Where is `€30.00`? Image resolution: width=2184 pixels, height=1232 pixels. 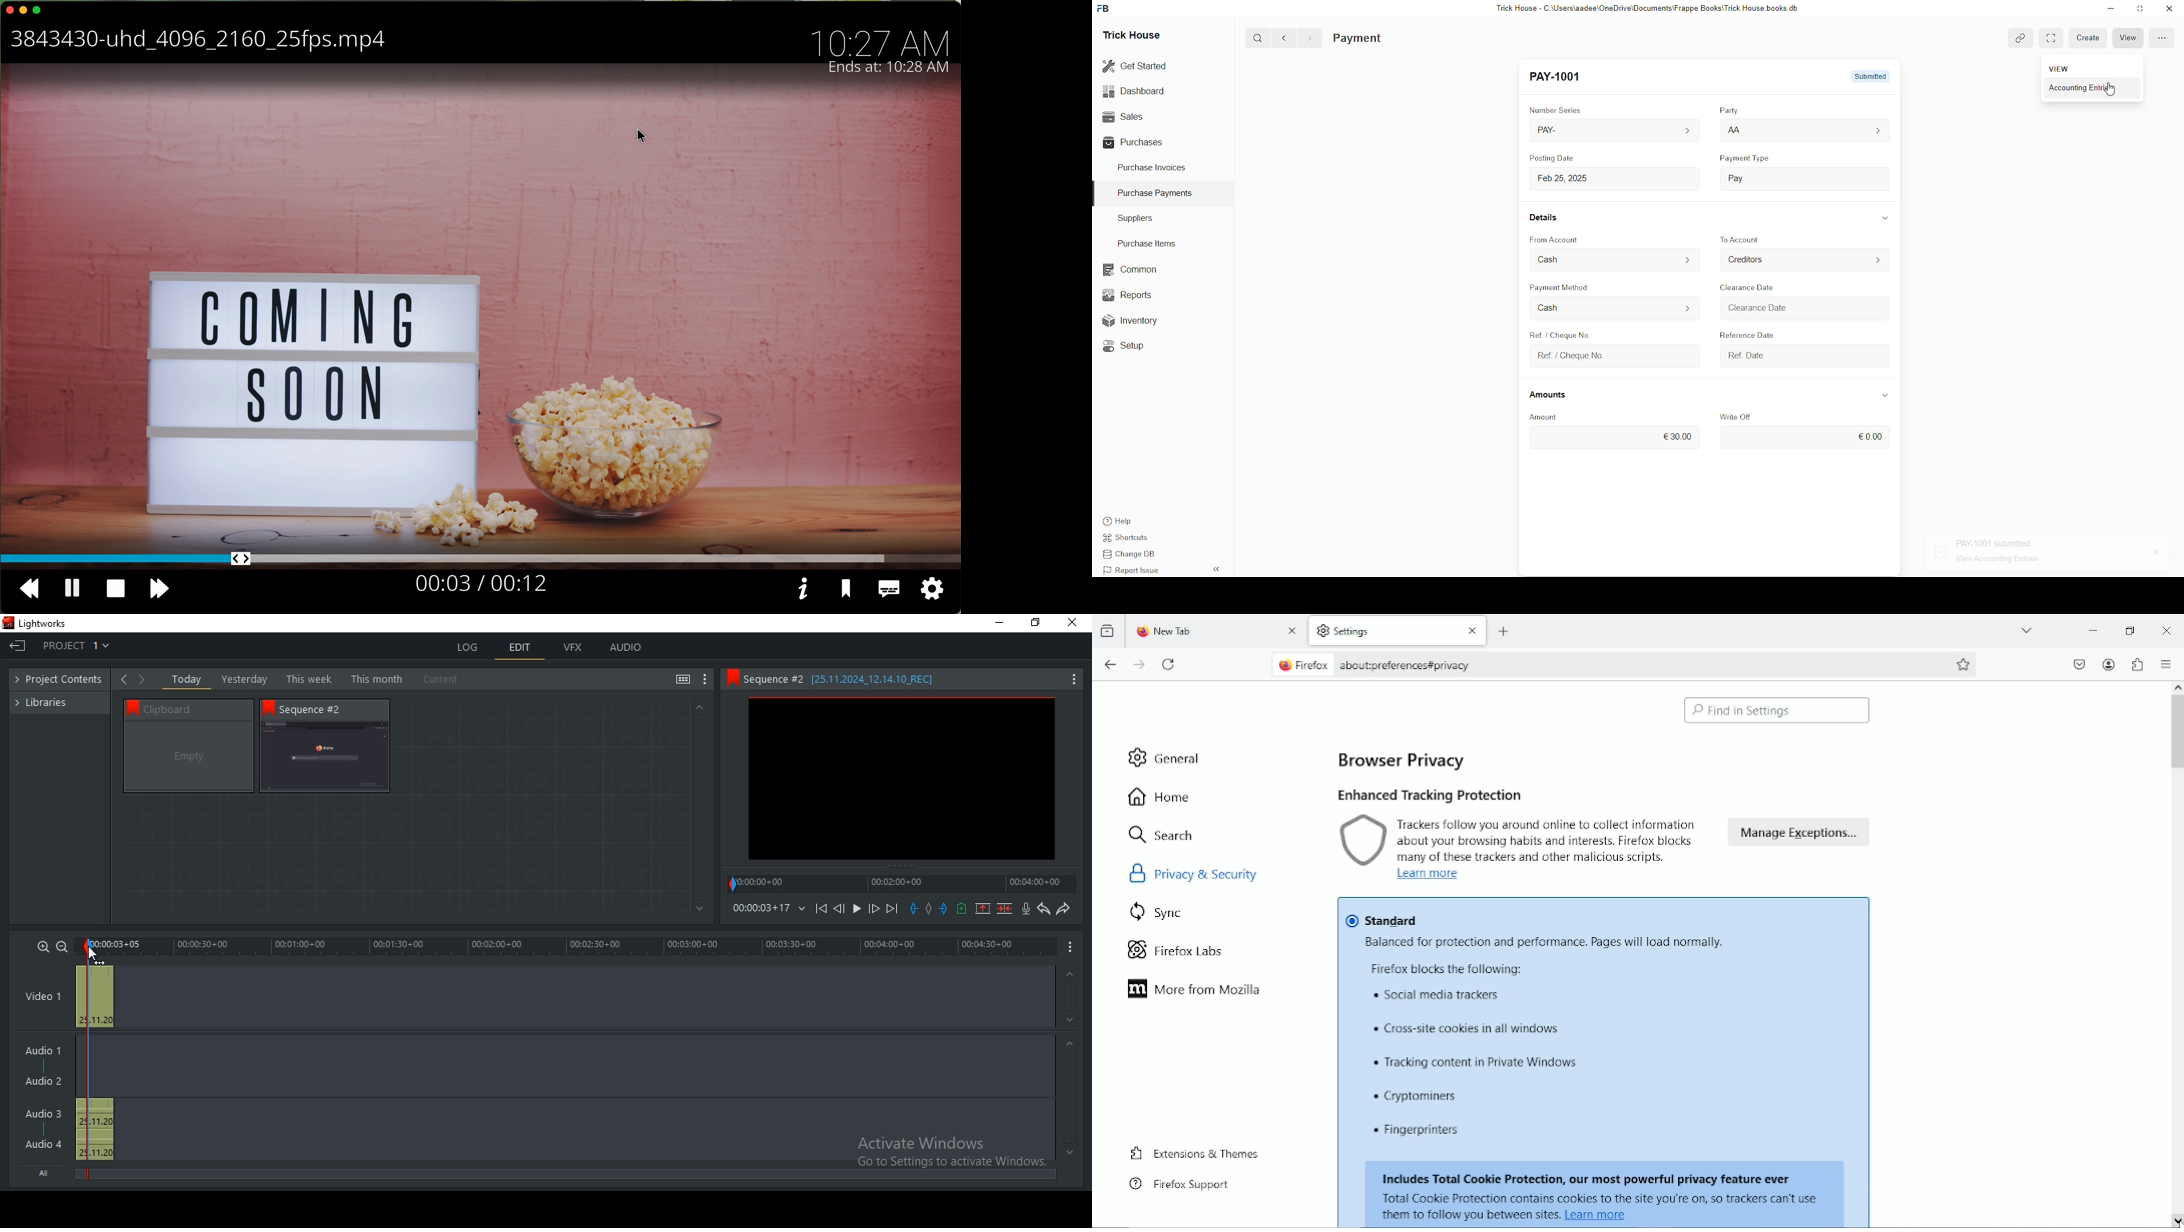
€30.00 is located at coordinates (1680, 435).